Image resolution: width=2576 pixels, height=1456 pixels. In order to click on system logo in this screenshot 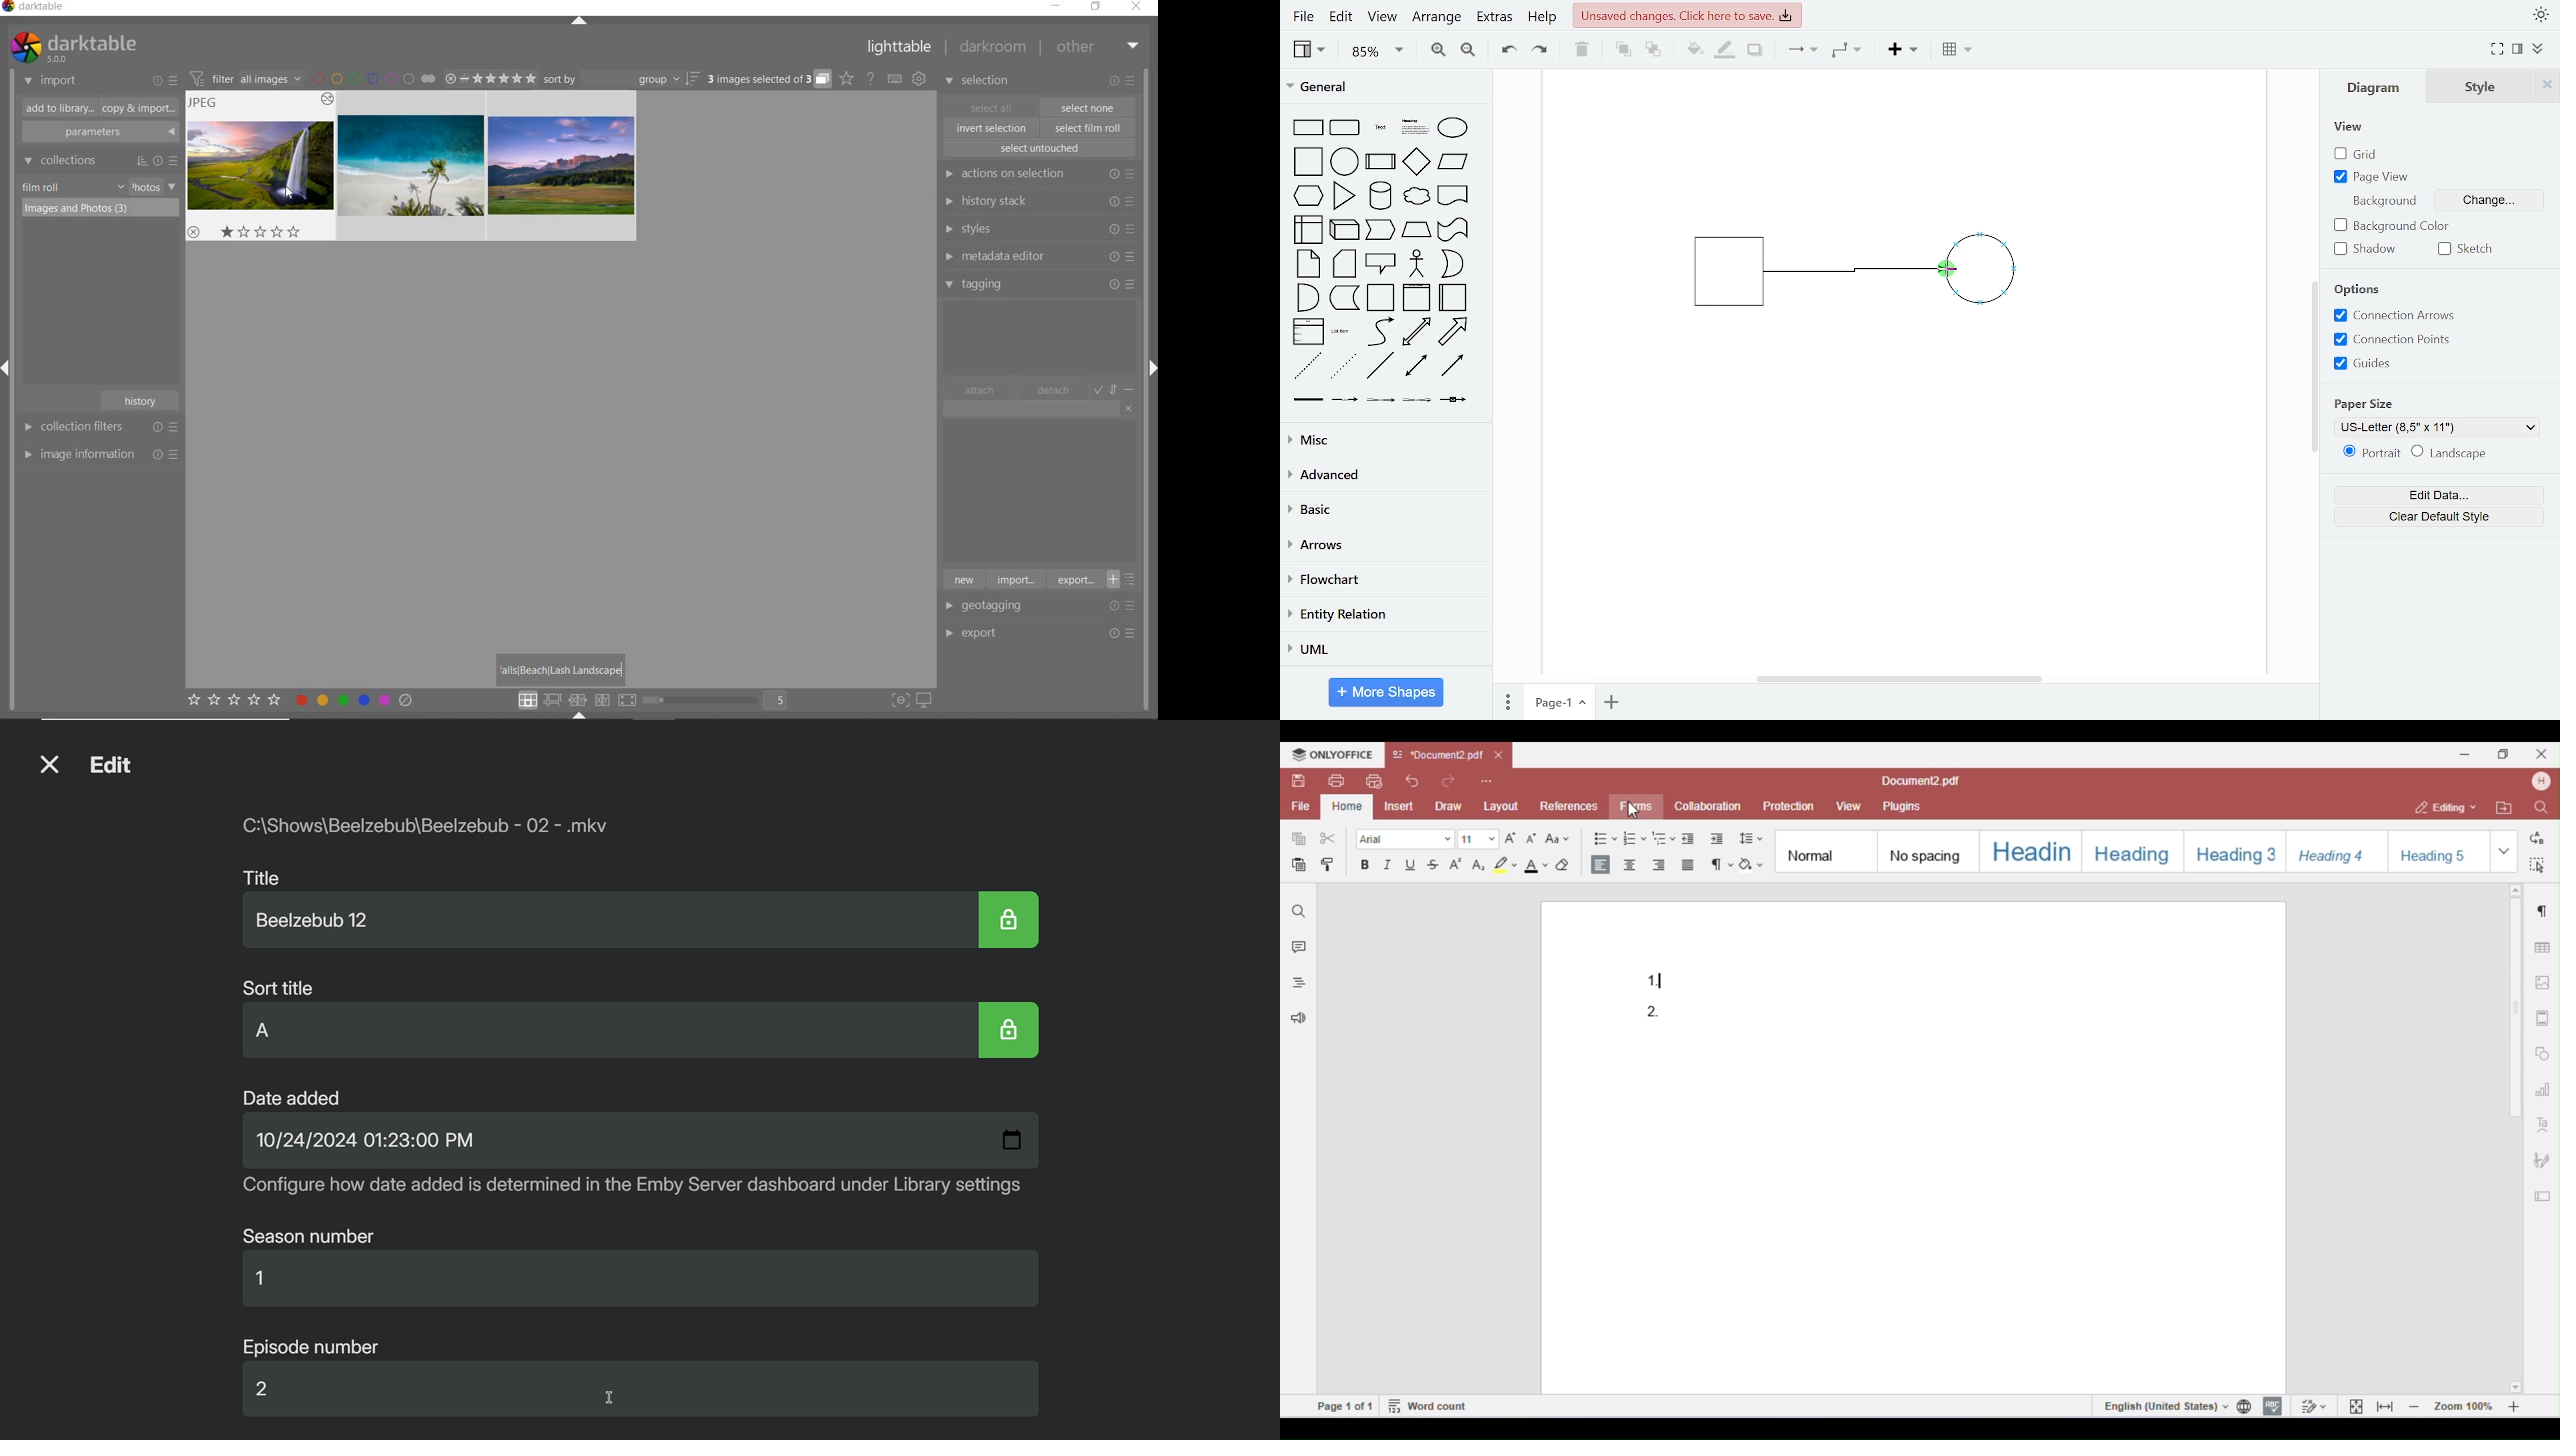, I will do `click(72, 48)`.